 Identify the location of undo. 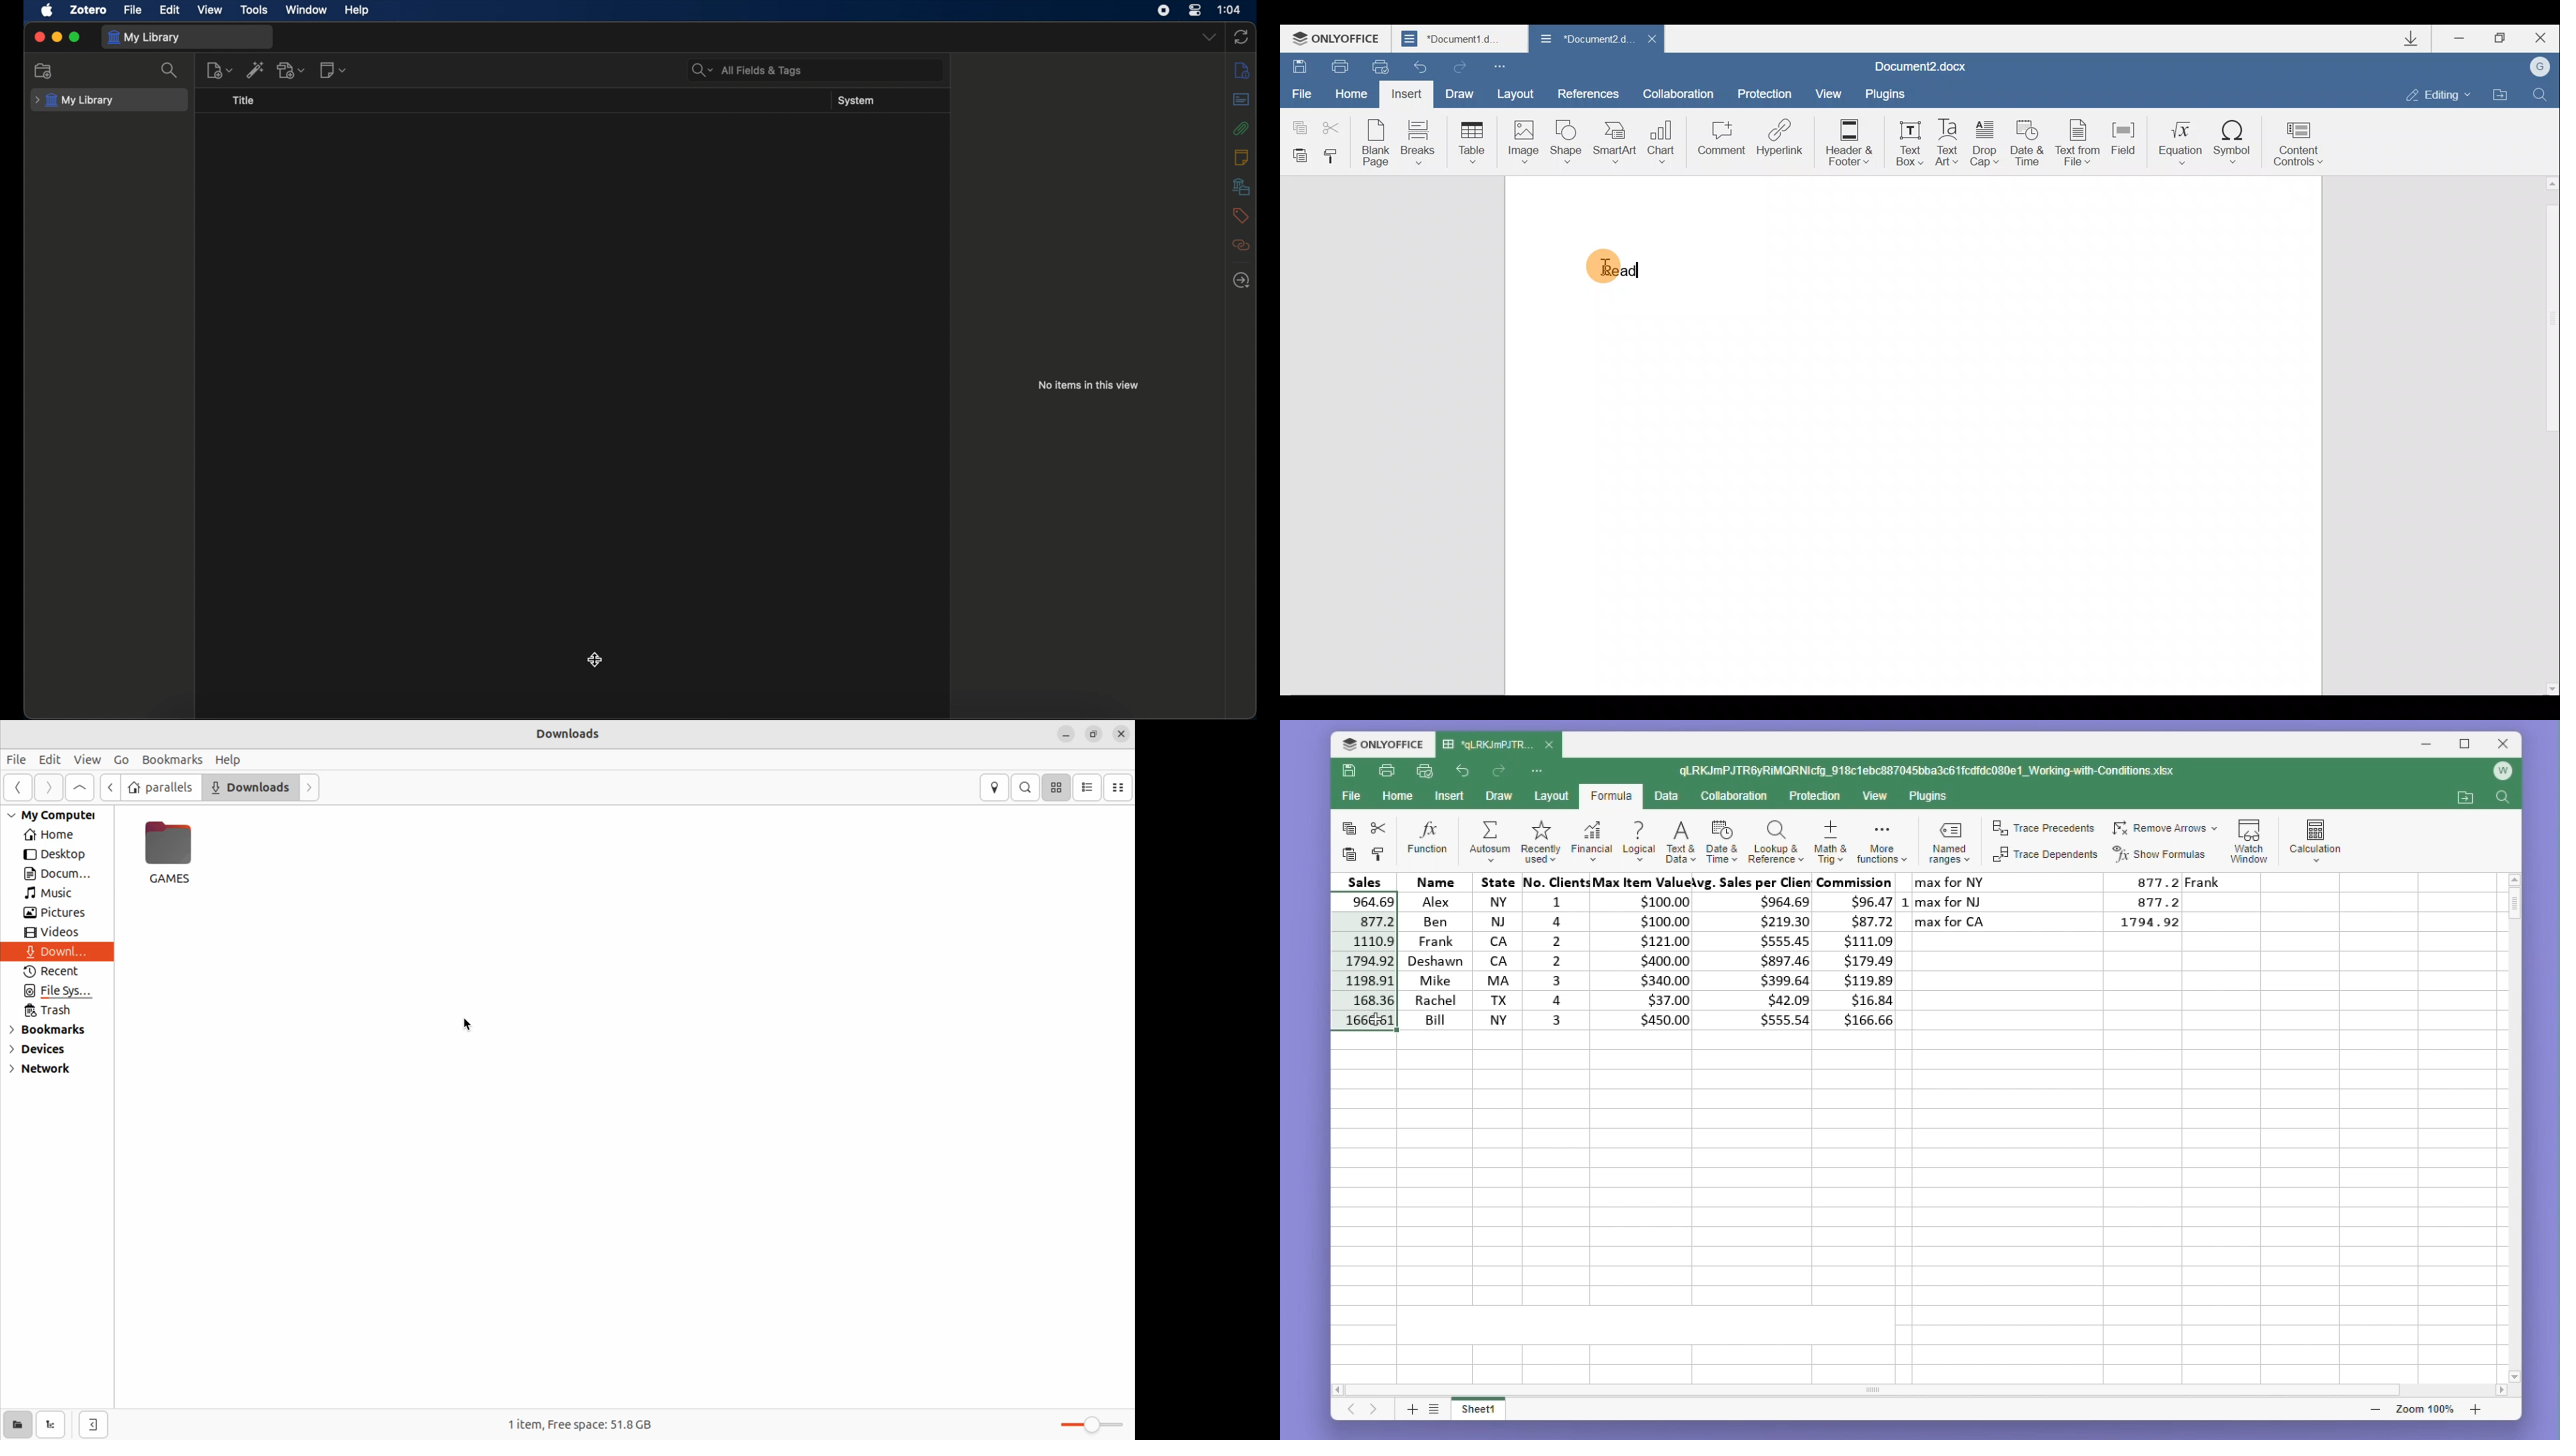
(1464, 772).